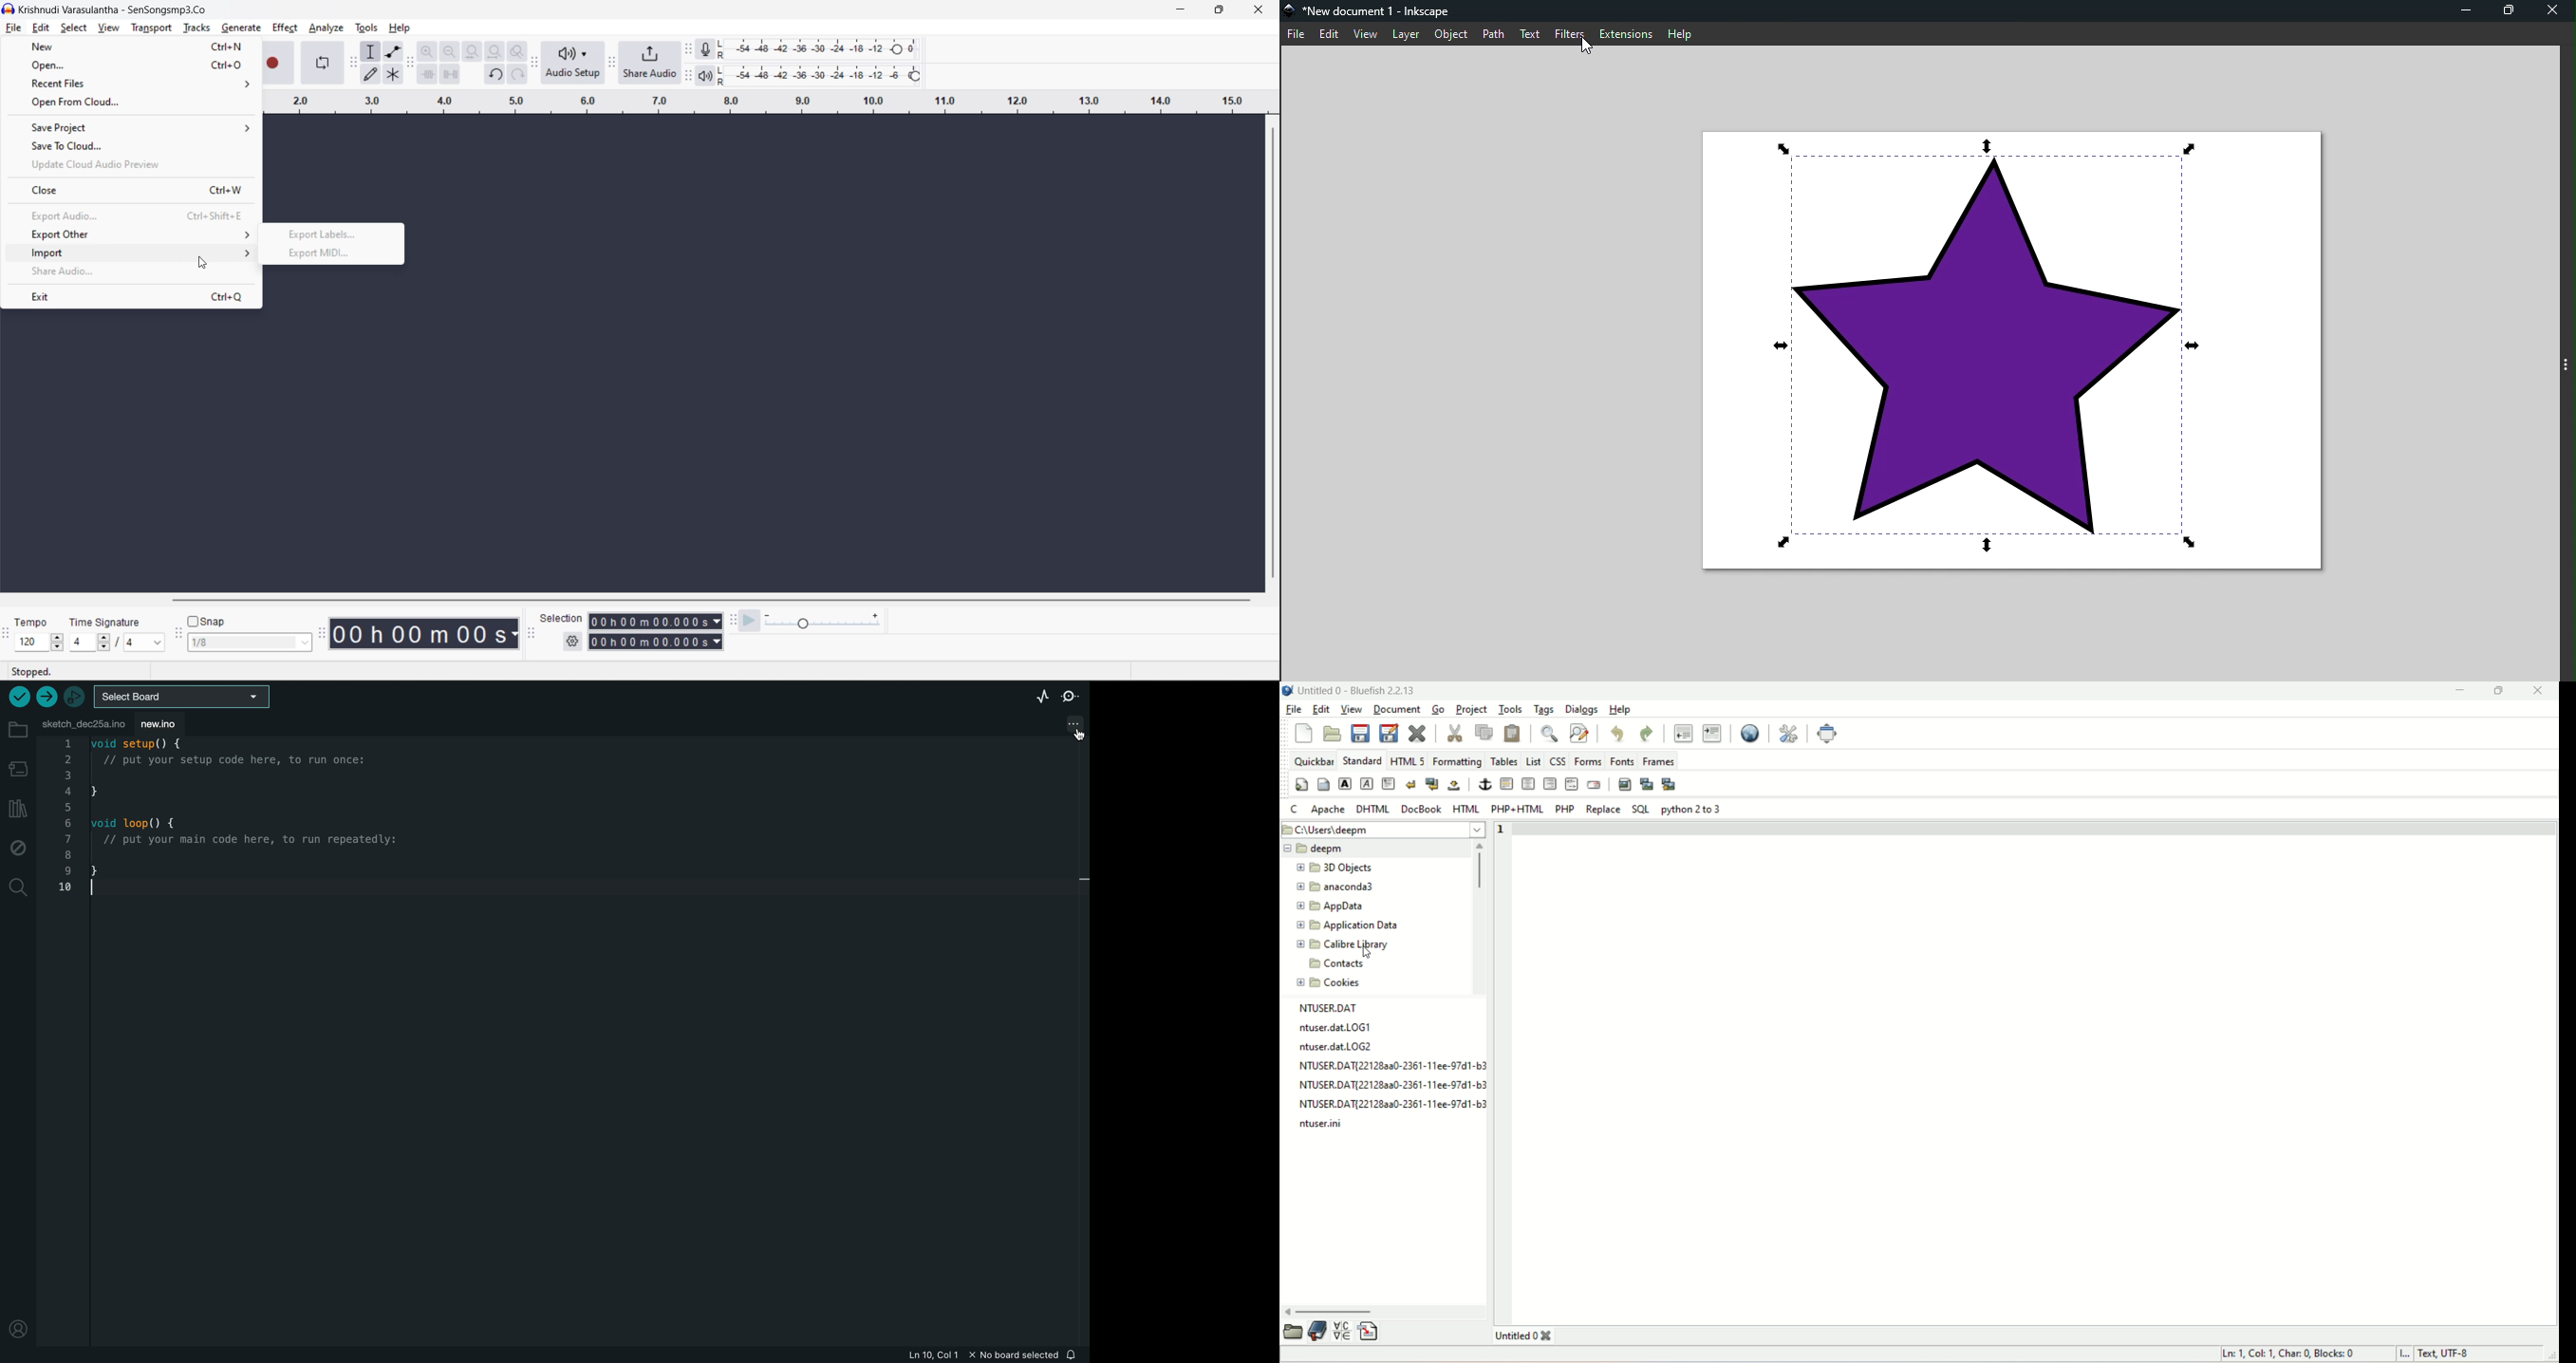  What do you see at coordinates (41, 28) in the screenshot?
I see `edit` at bounding box center [41, 28].